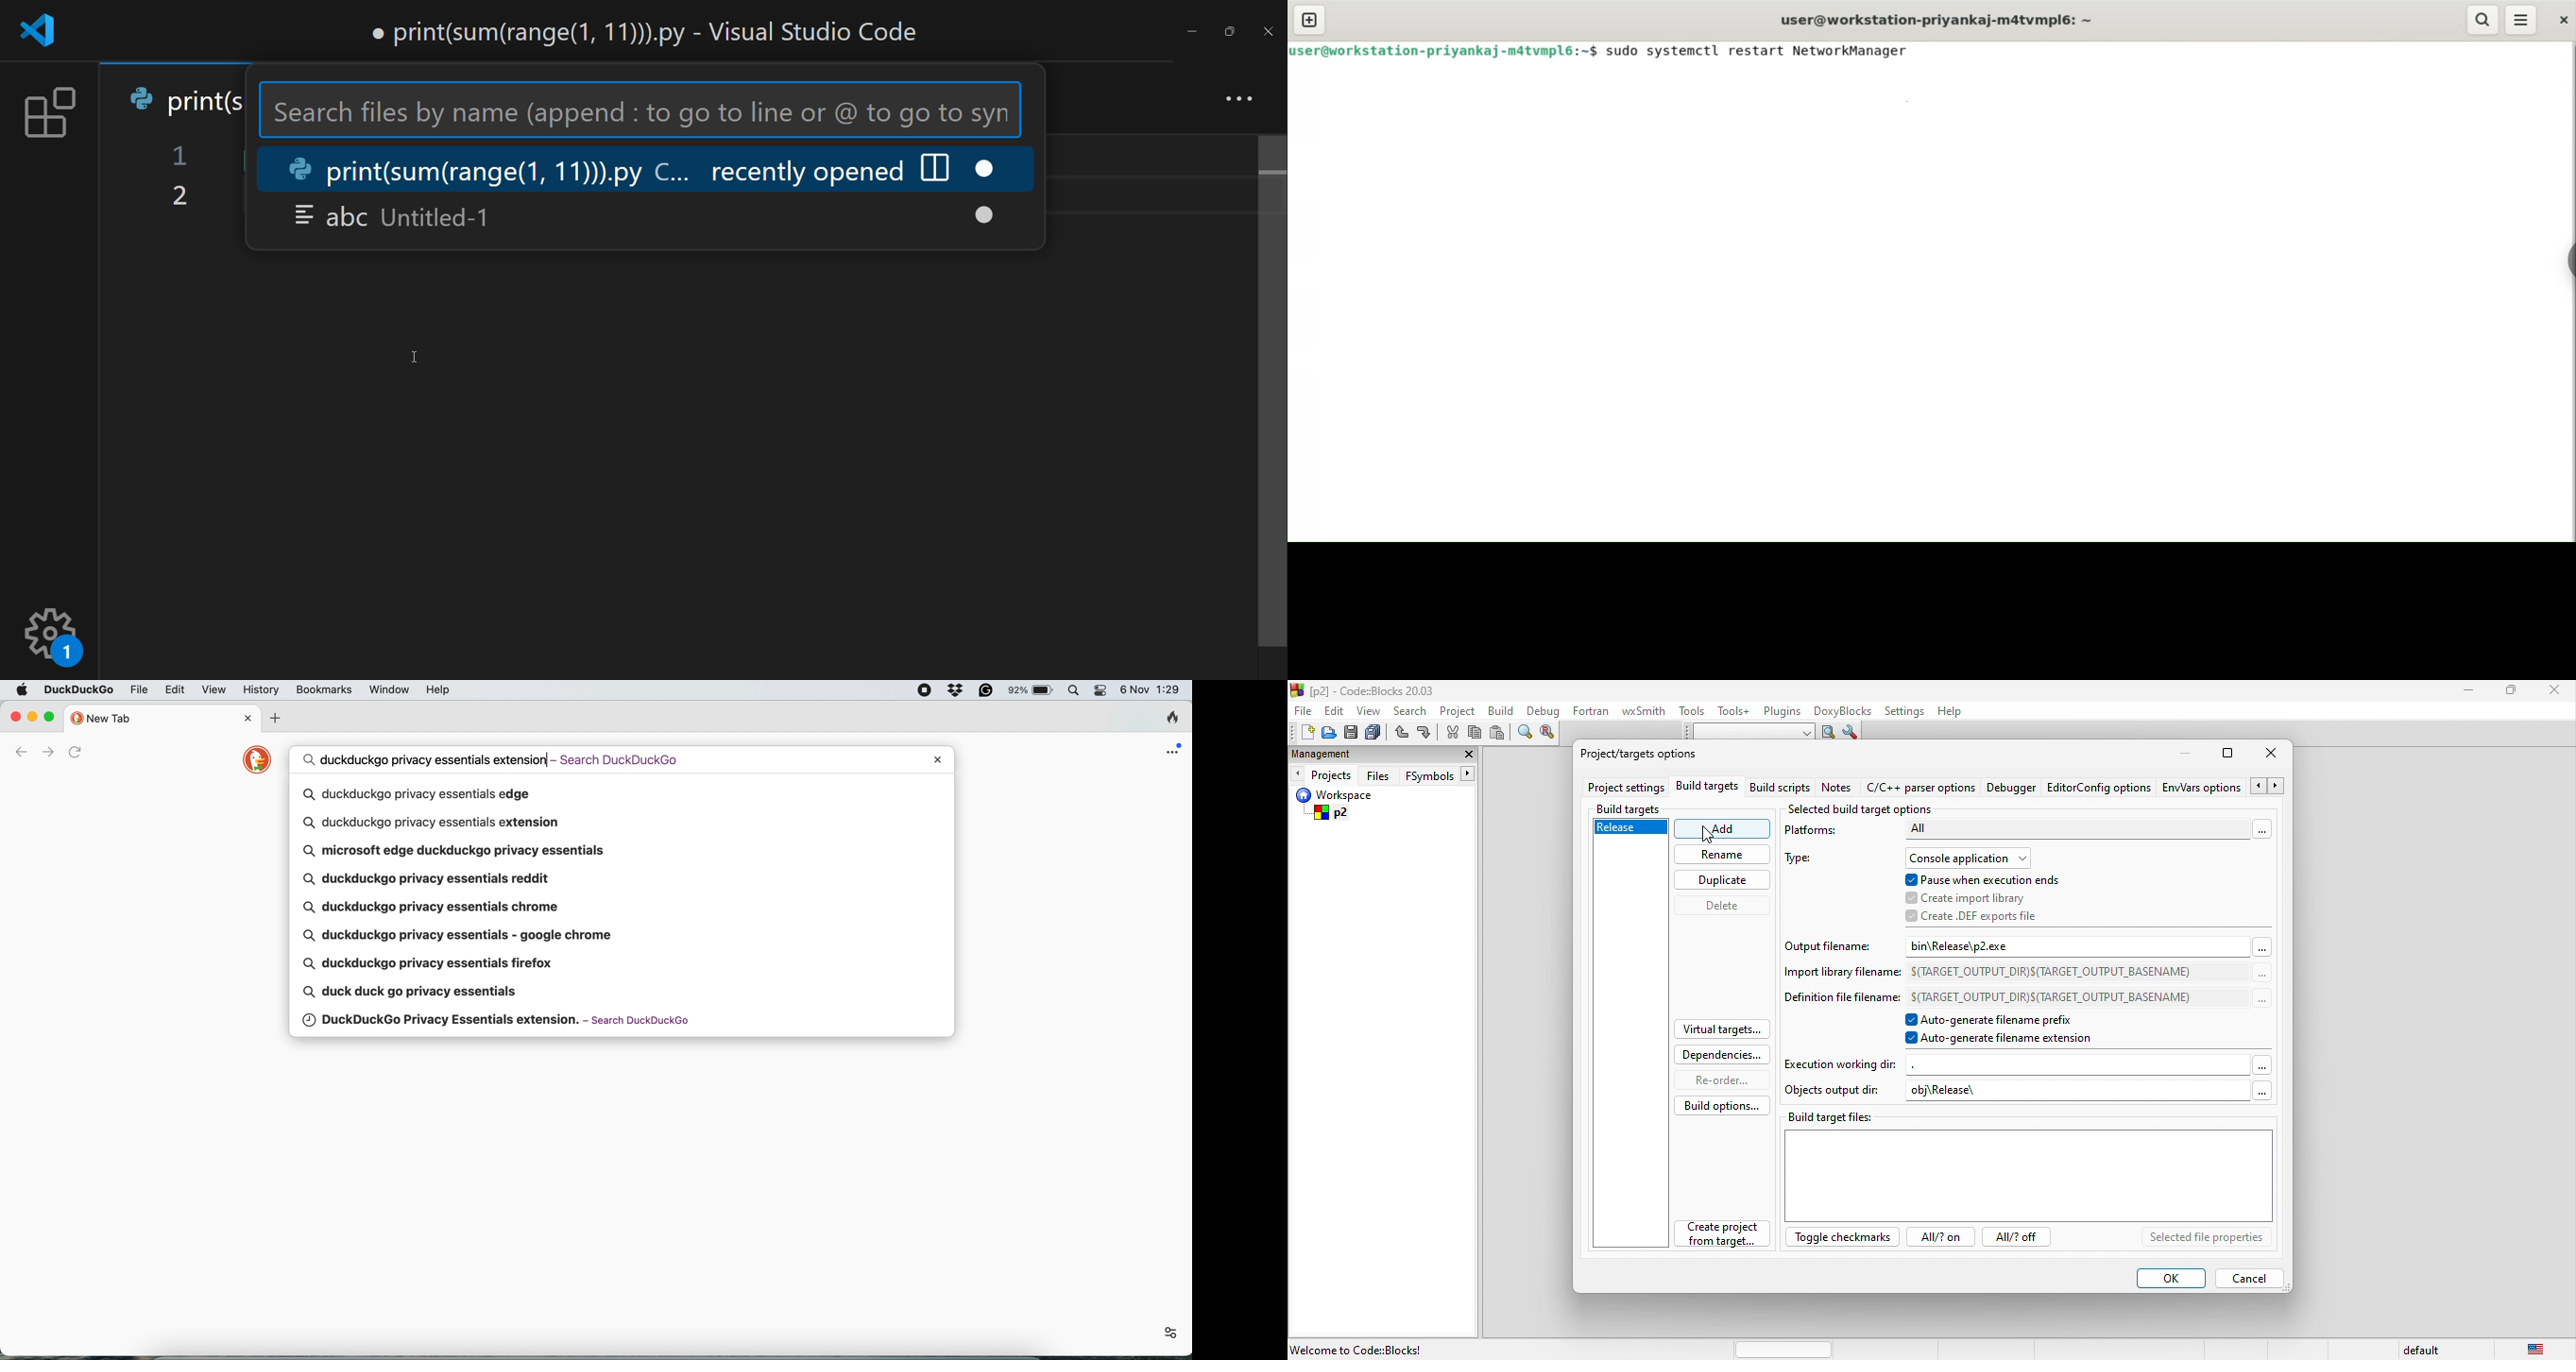 The height and width of the screenshot is (1372, 2576). I want to click on all? on, so click(1944, 1237).